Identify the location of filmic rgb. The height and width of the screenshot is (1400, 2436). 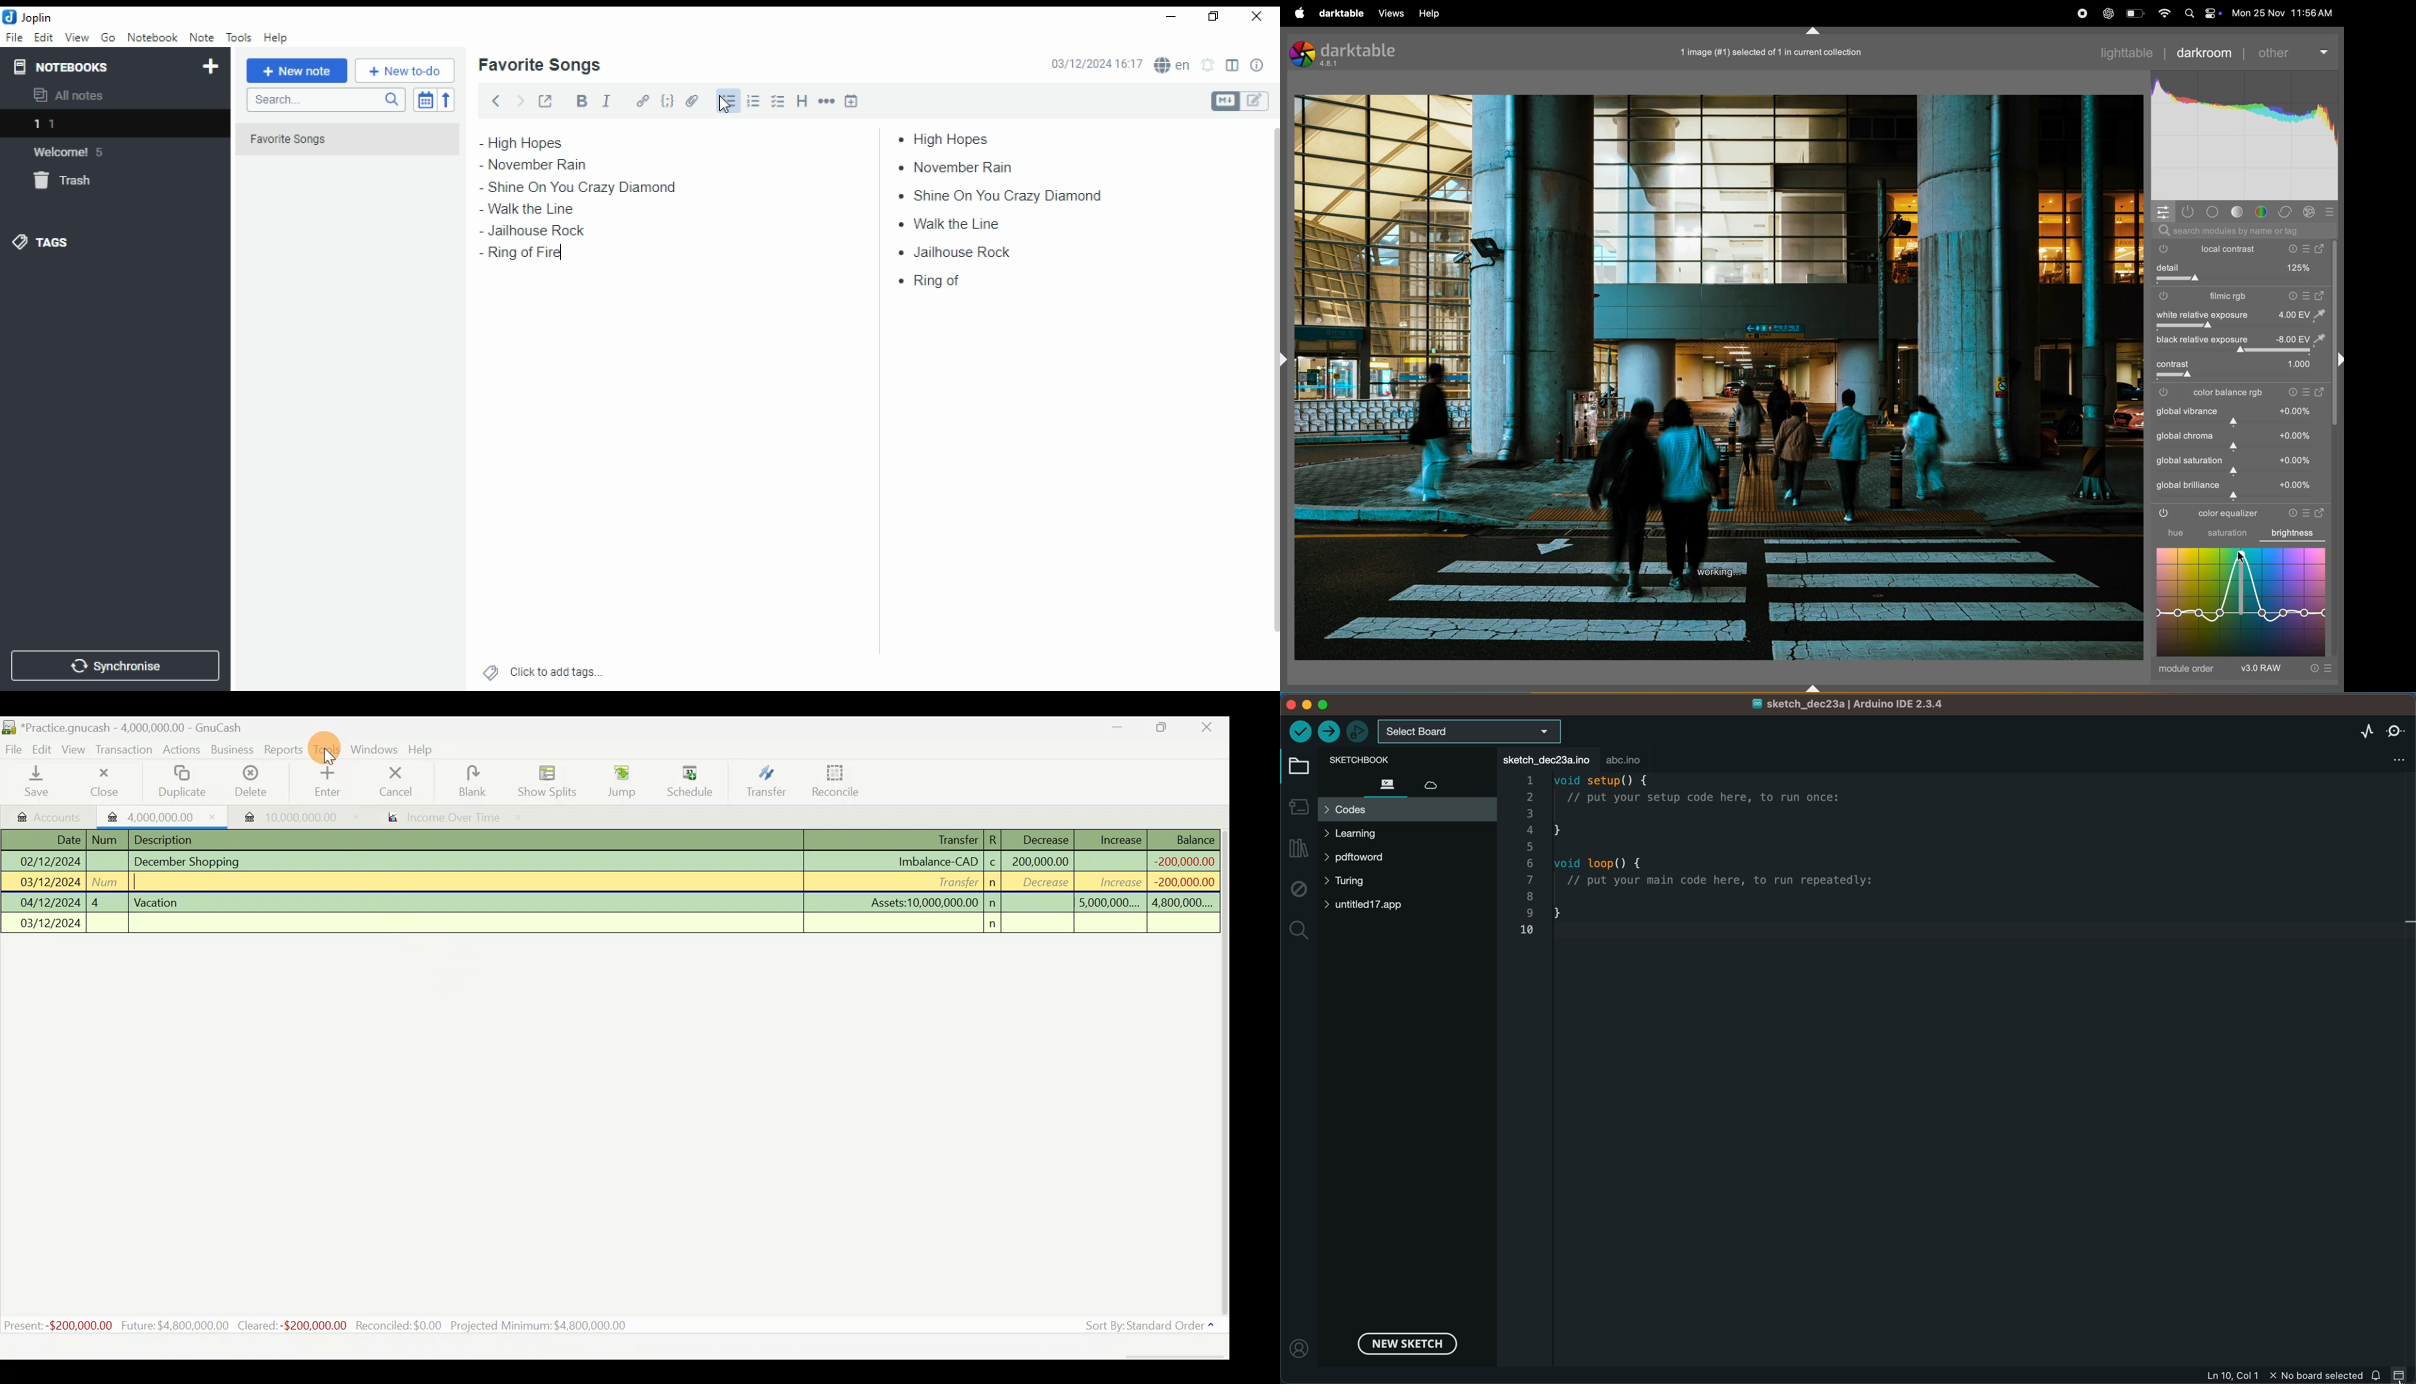
(2221, 297).